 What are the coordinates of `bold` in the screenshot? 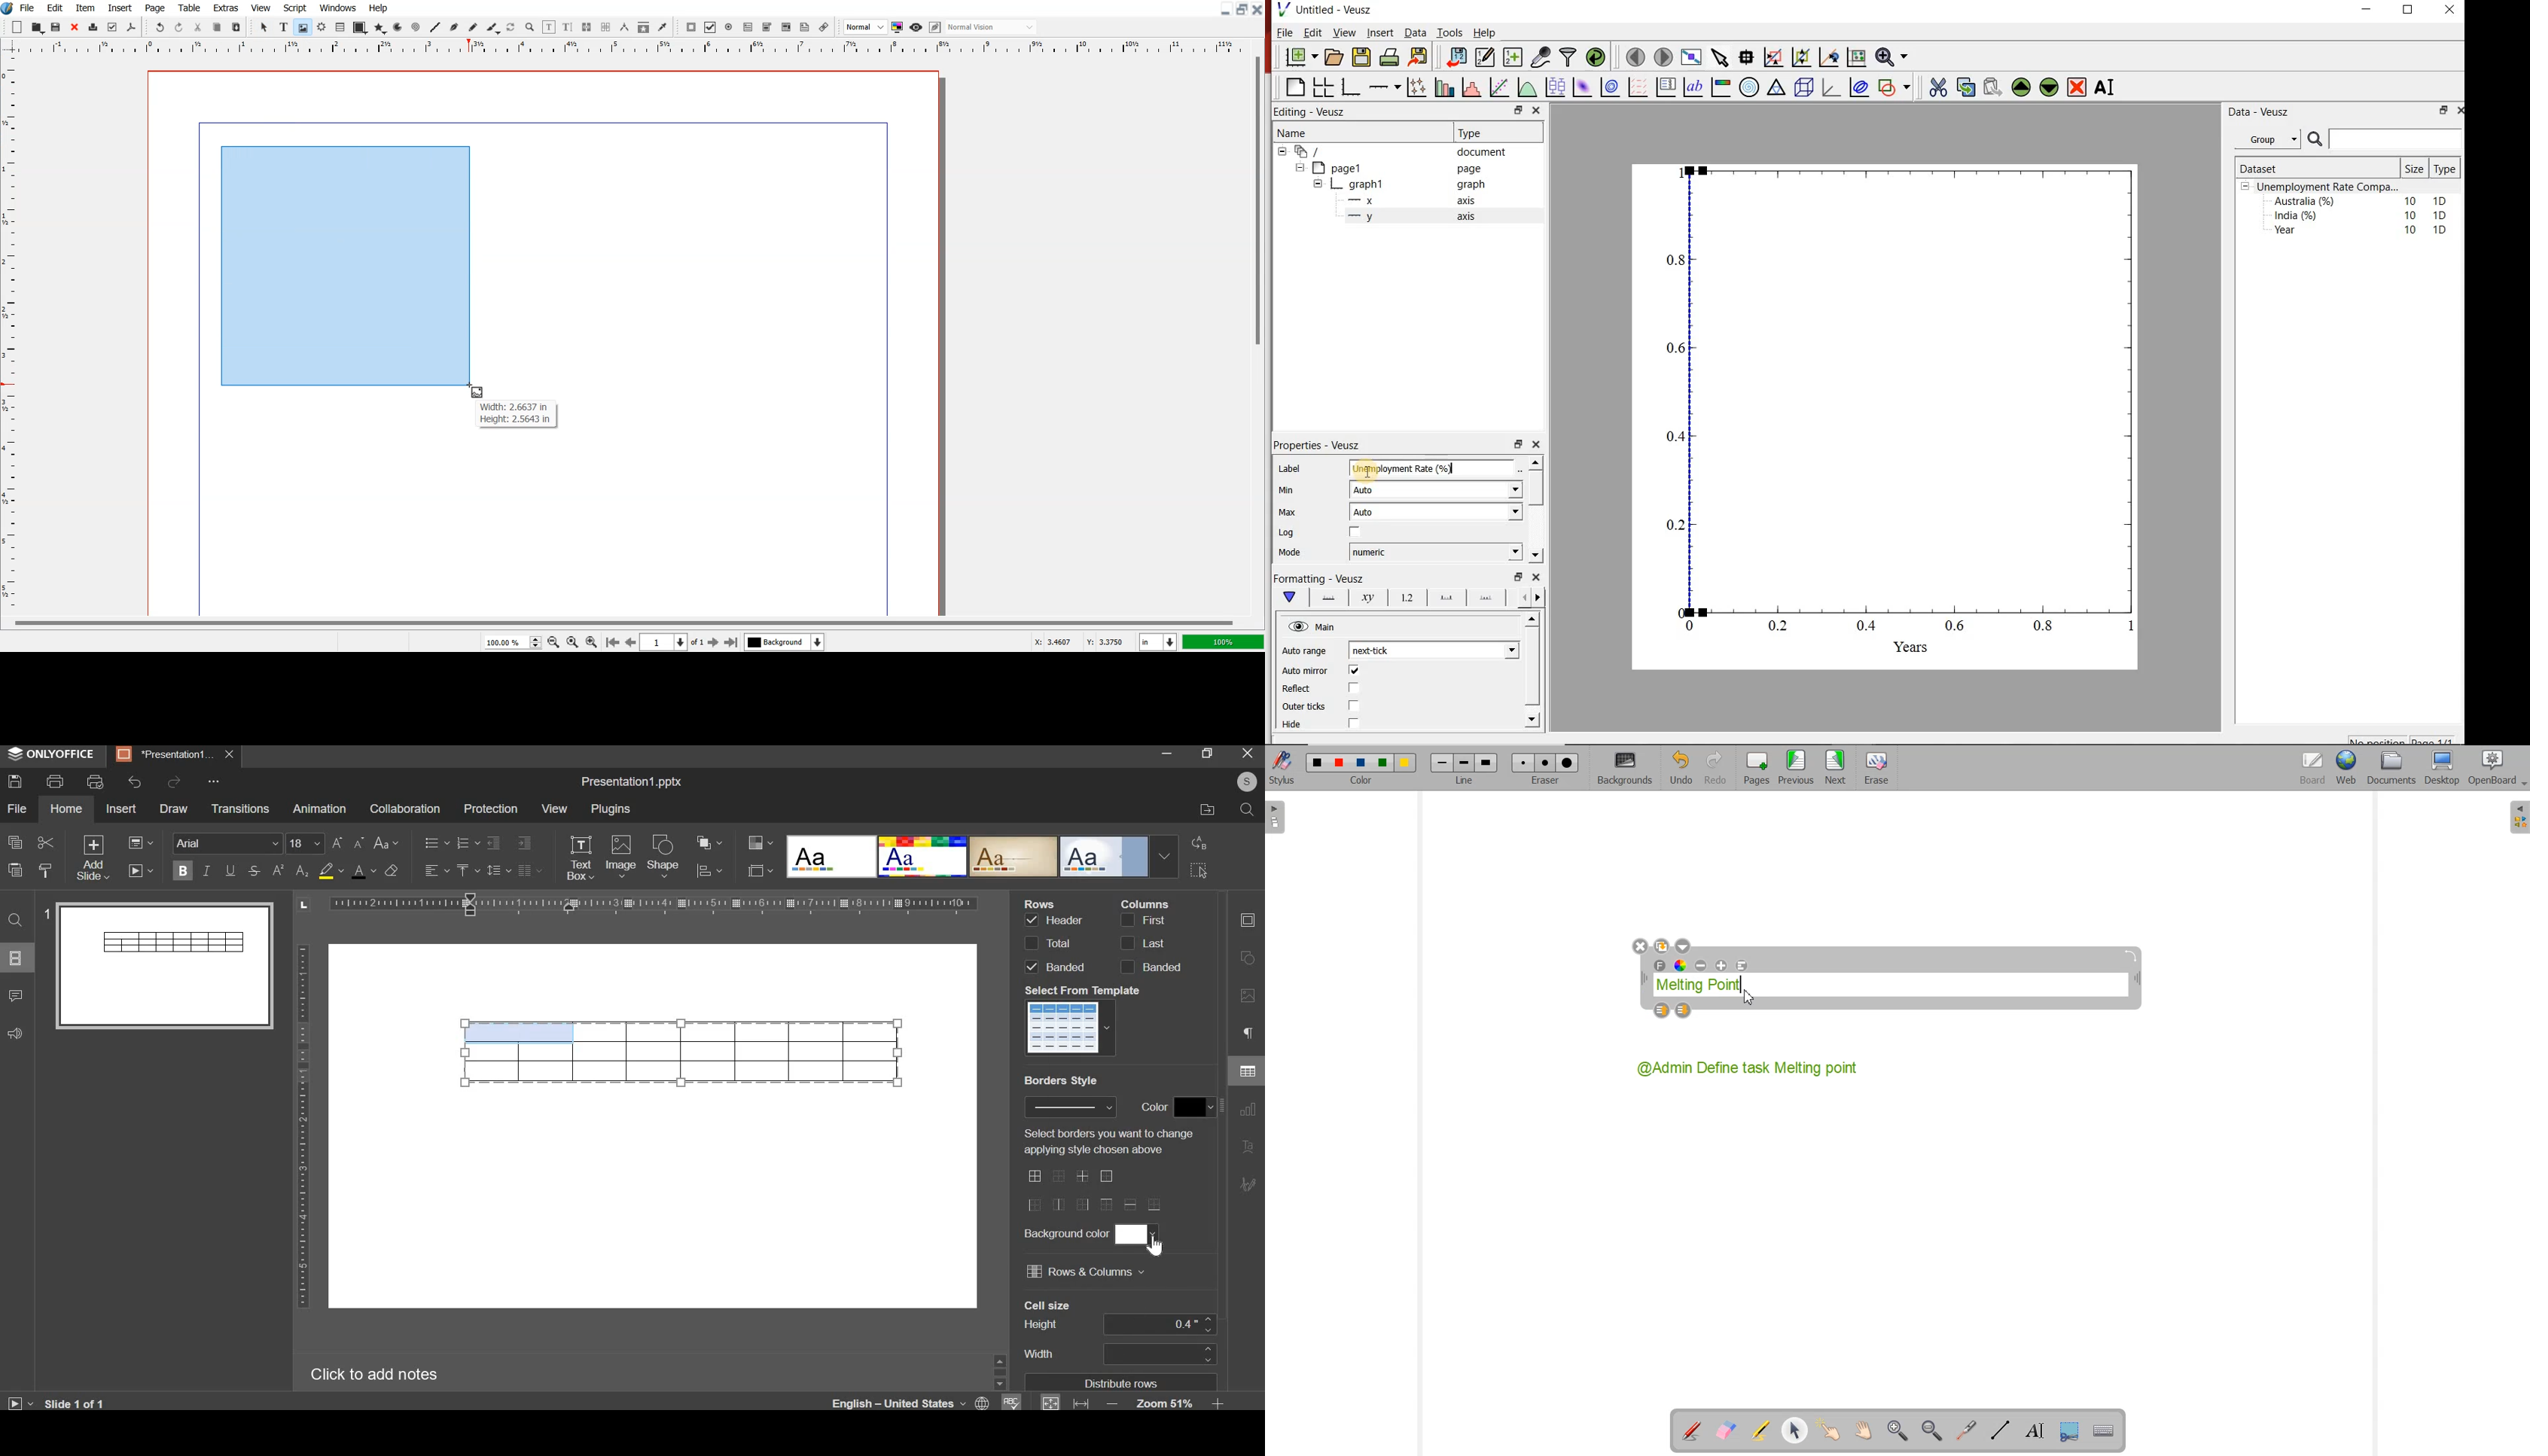 It's located at (183, 868).